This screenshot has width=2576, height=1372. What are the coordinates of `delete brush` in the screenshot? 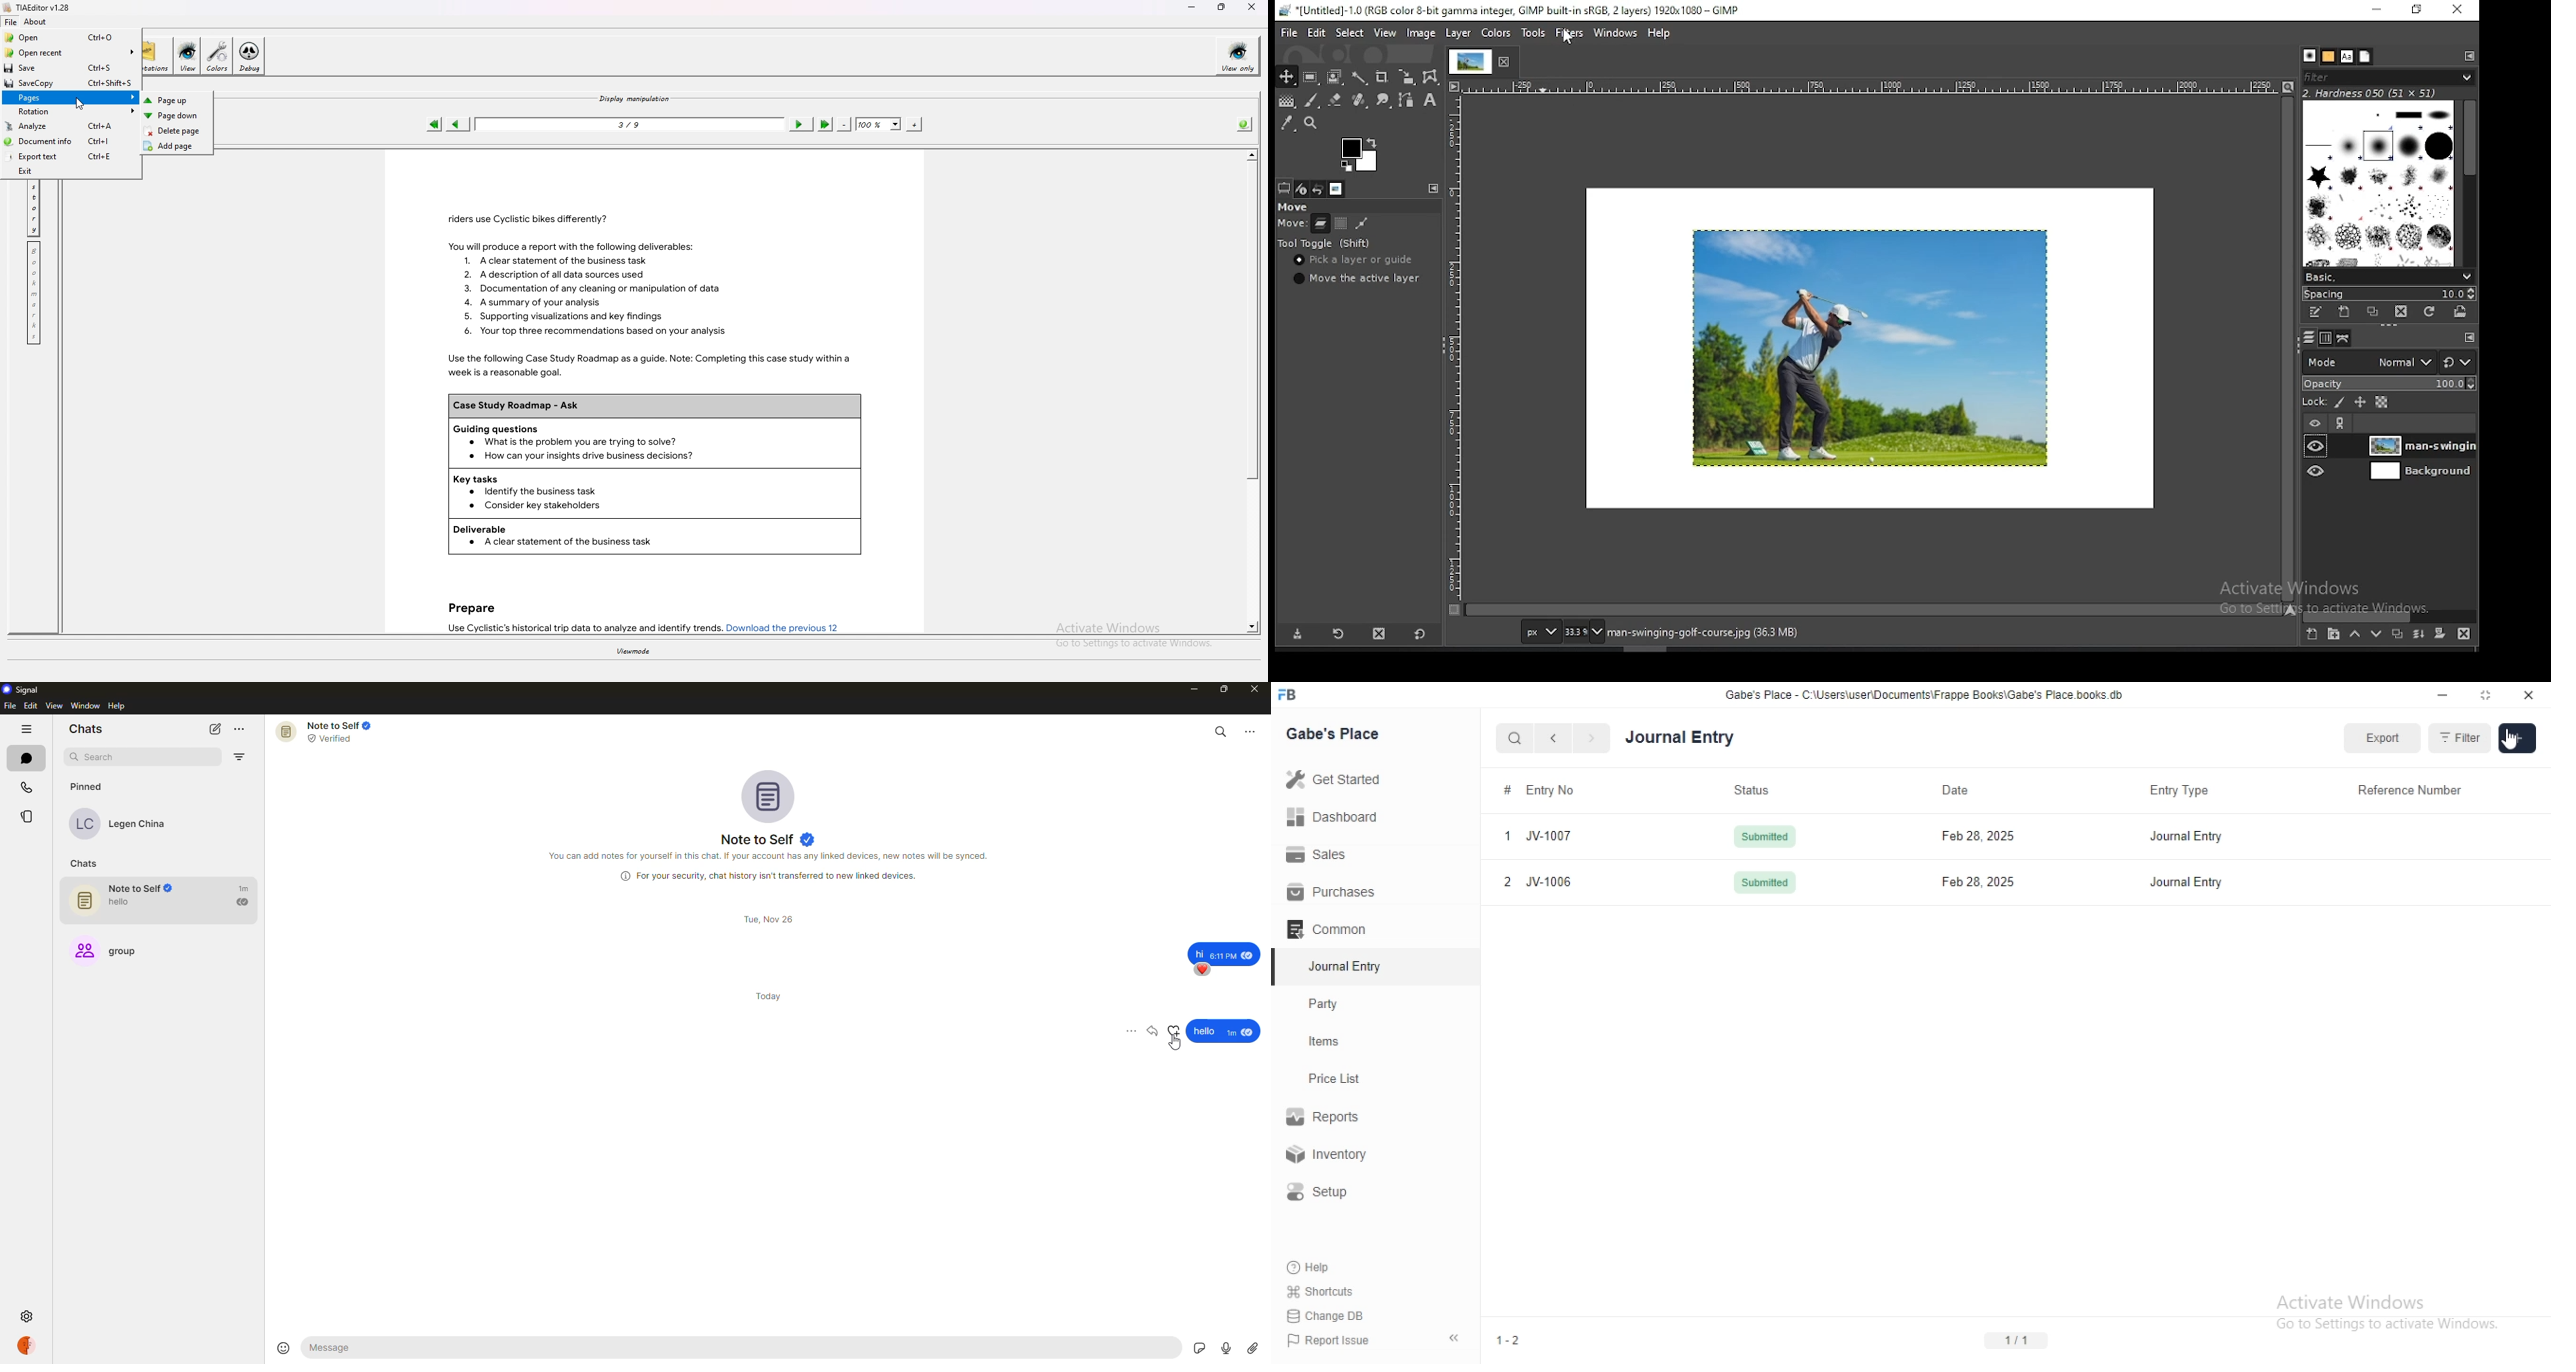 It's located at (2401, 312).